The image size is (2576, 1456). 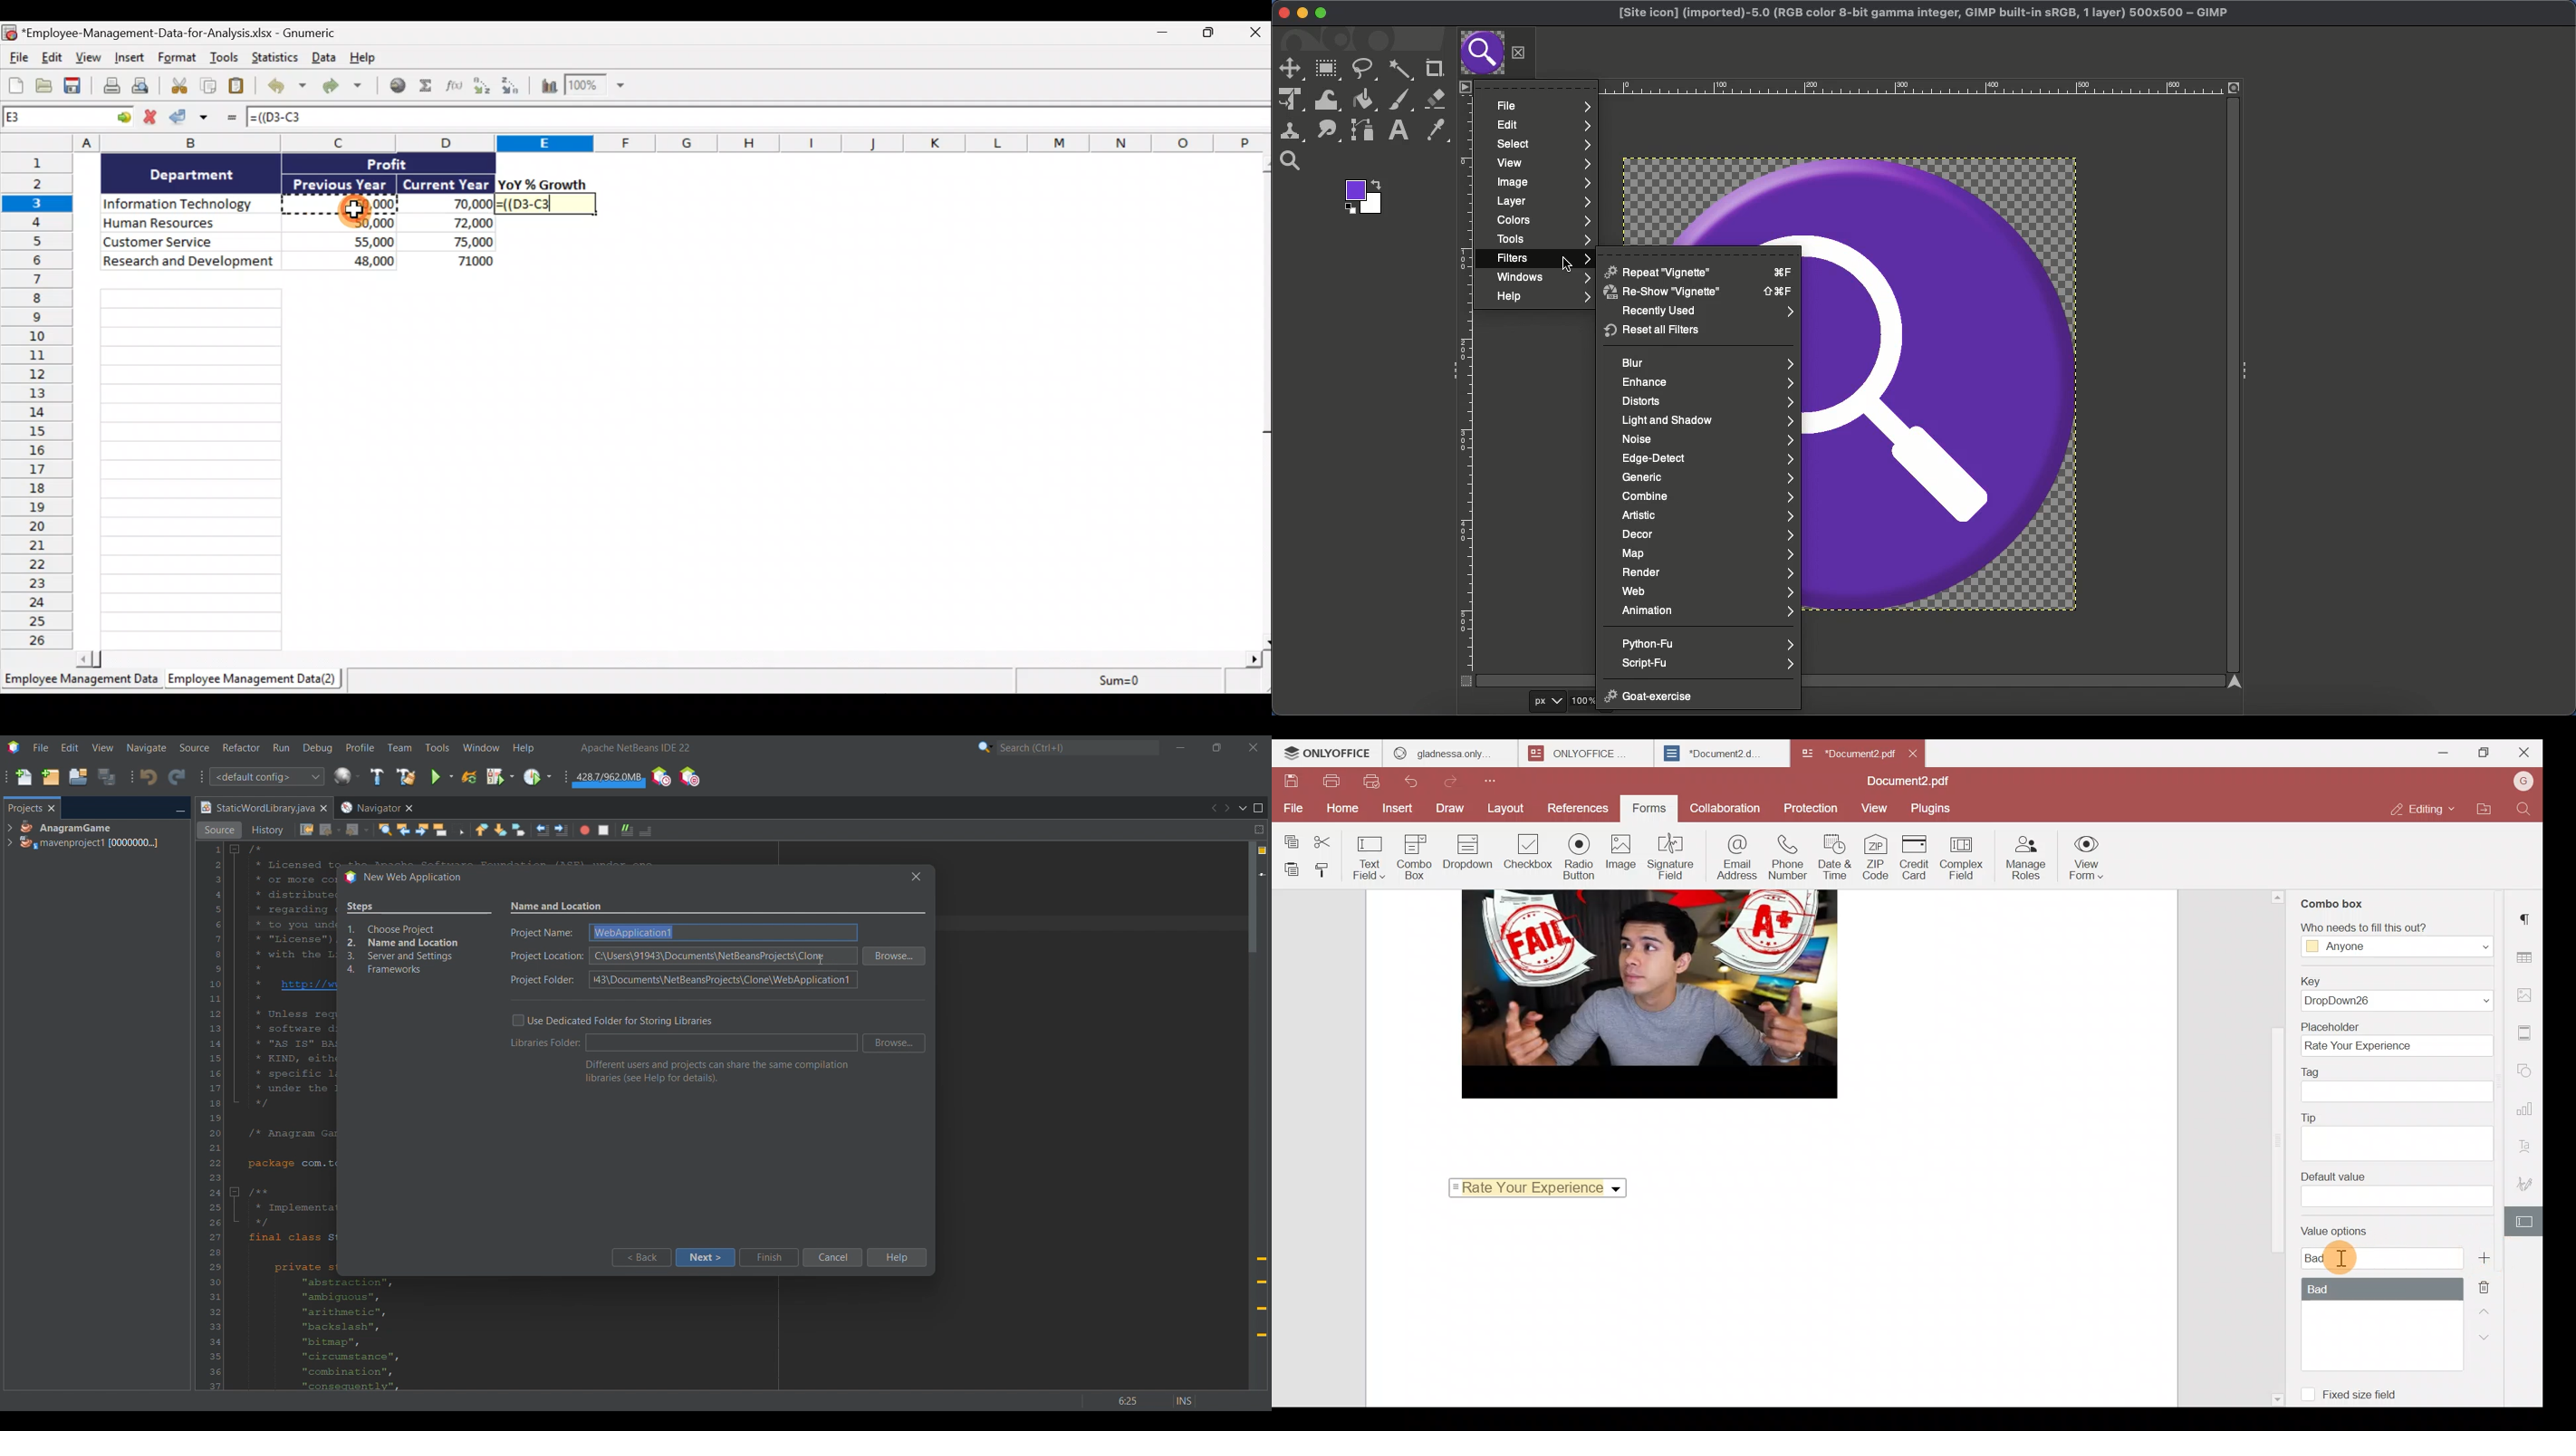 What do you see at coordinates (1302, 14) in the screenshot?
I see `Minimize` at bounding box center [1302, 14].